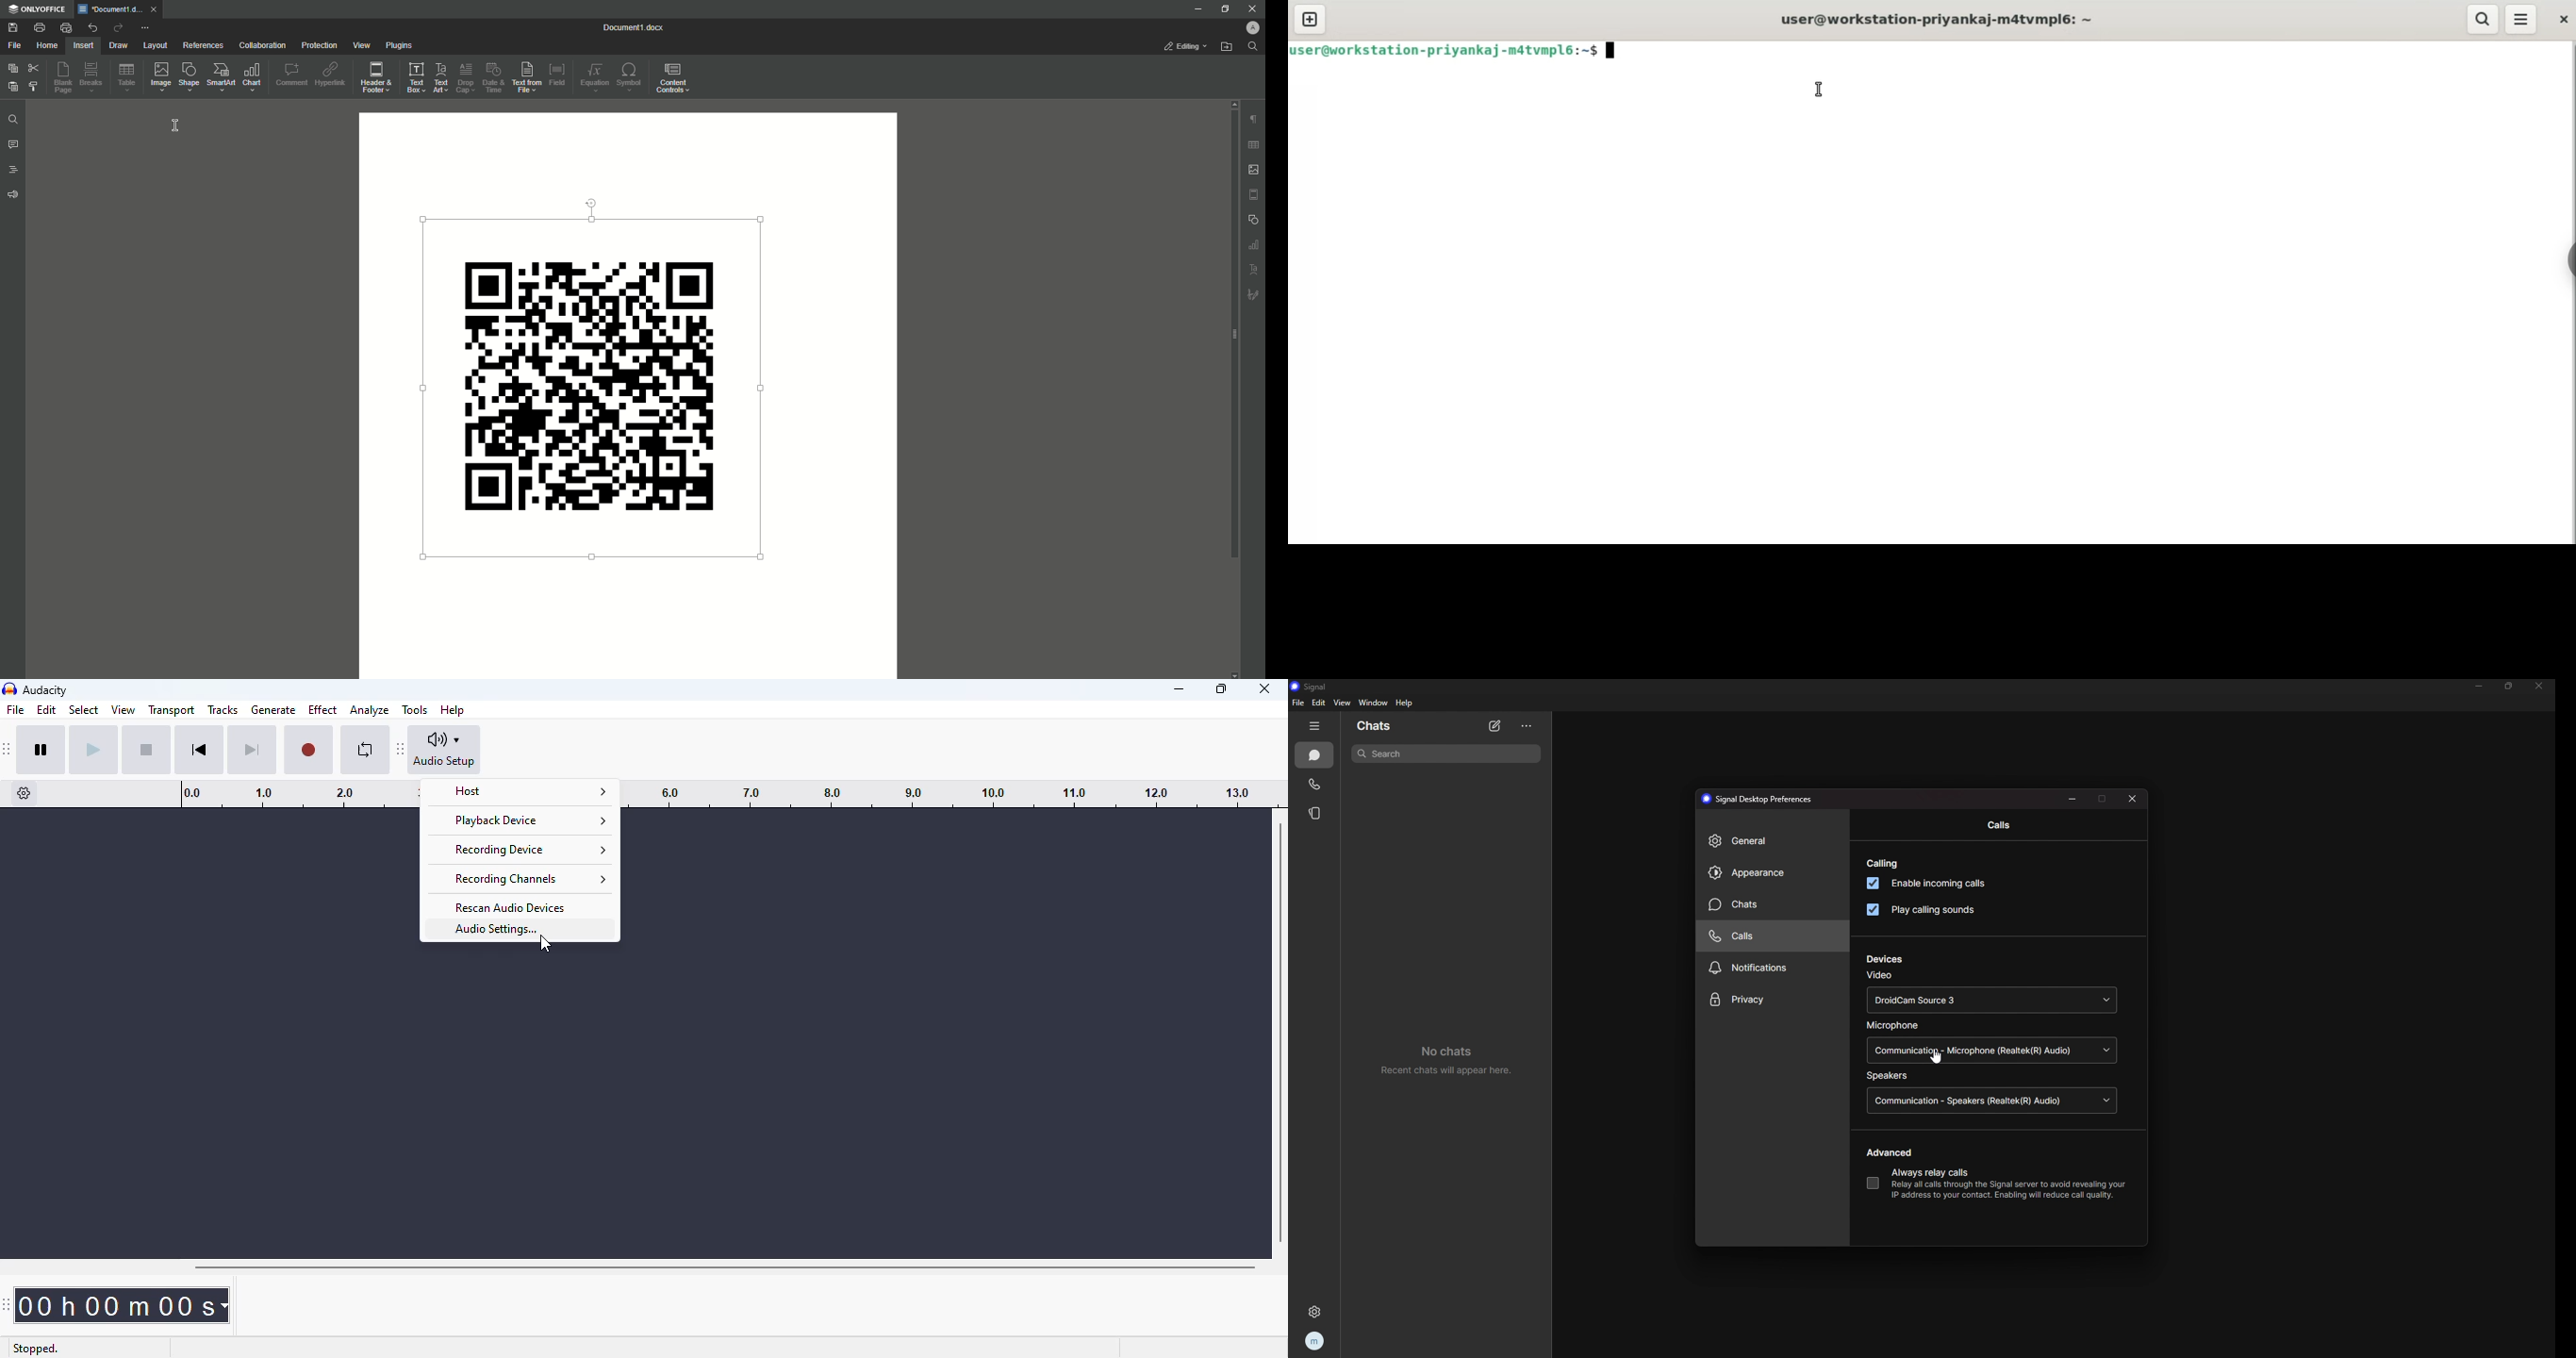  I want to click on Date and Time, so click(492, 78).